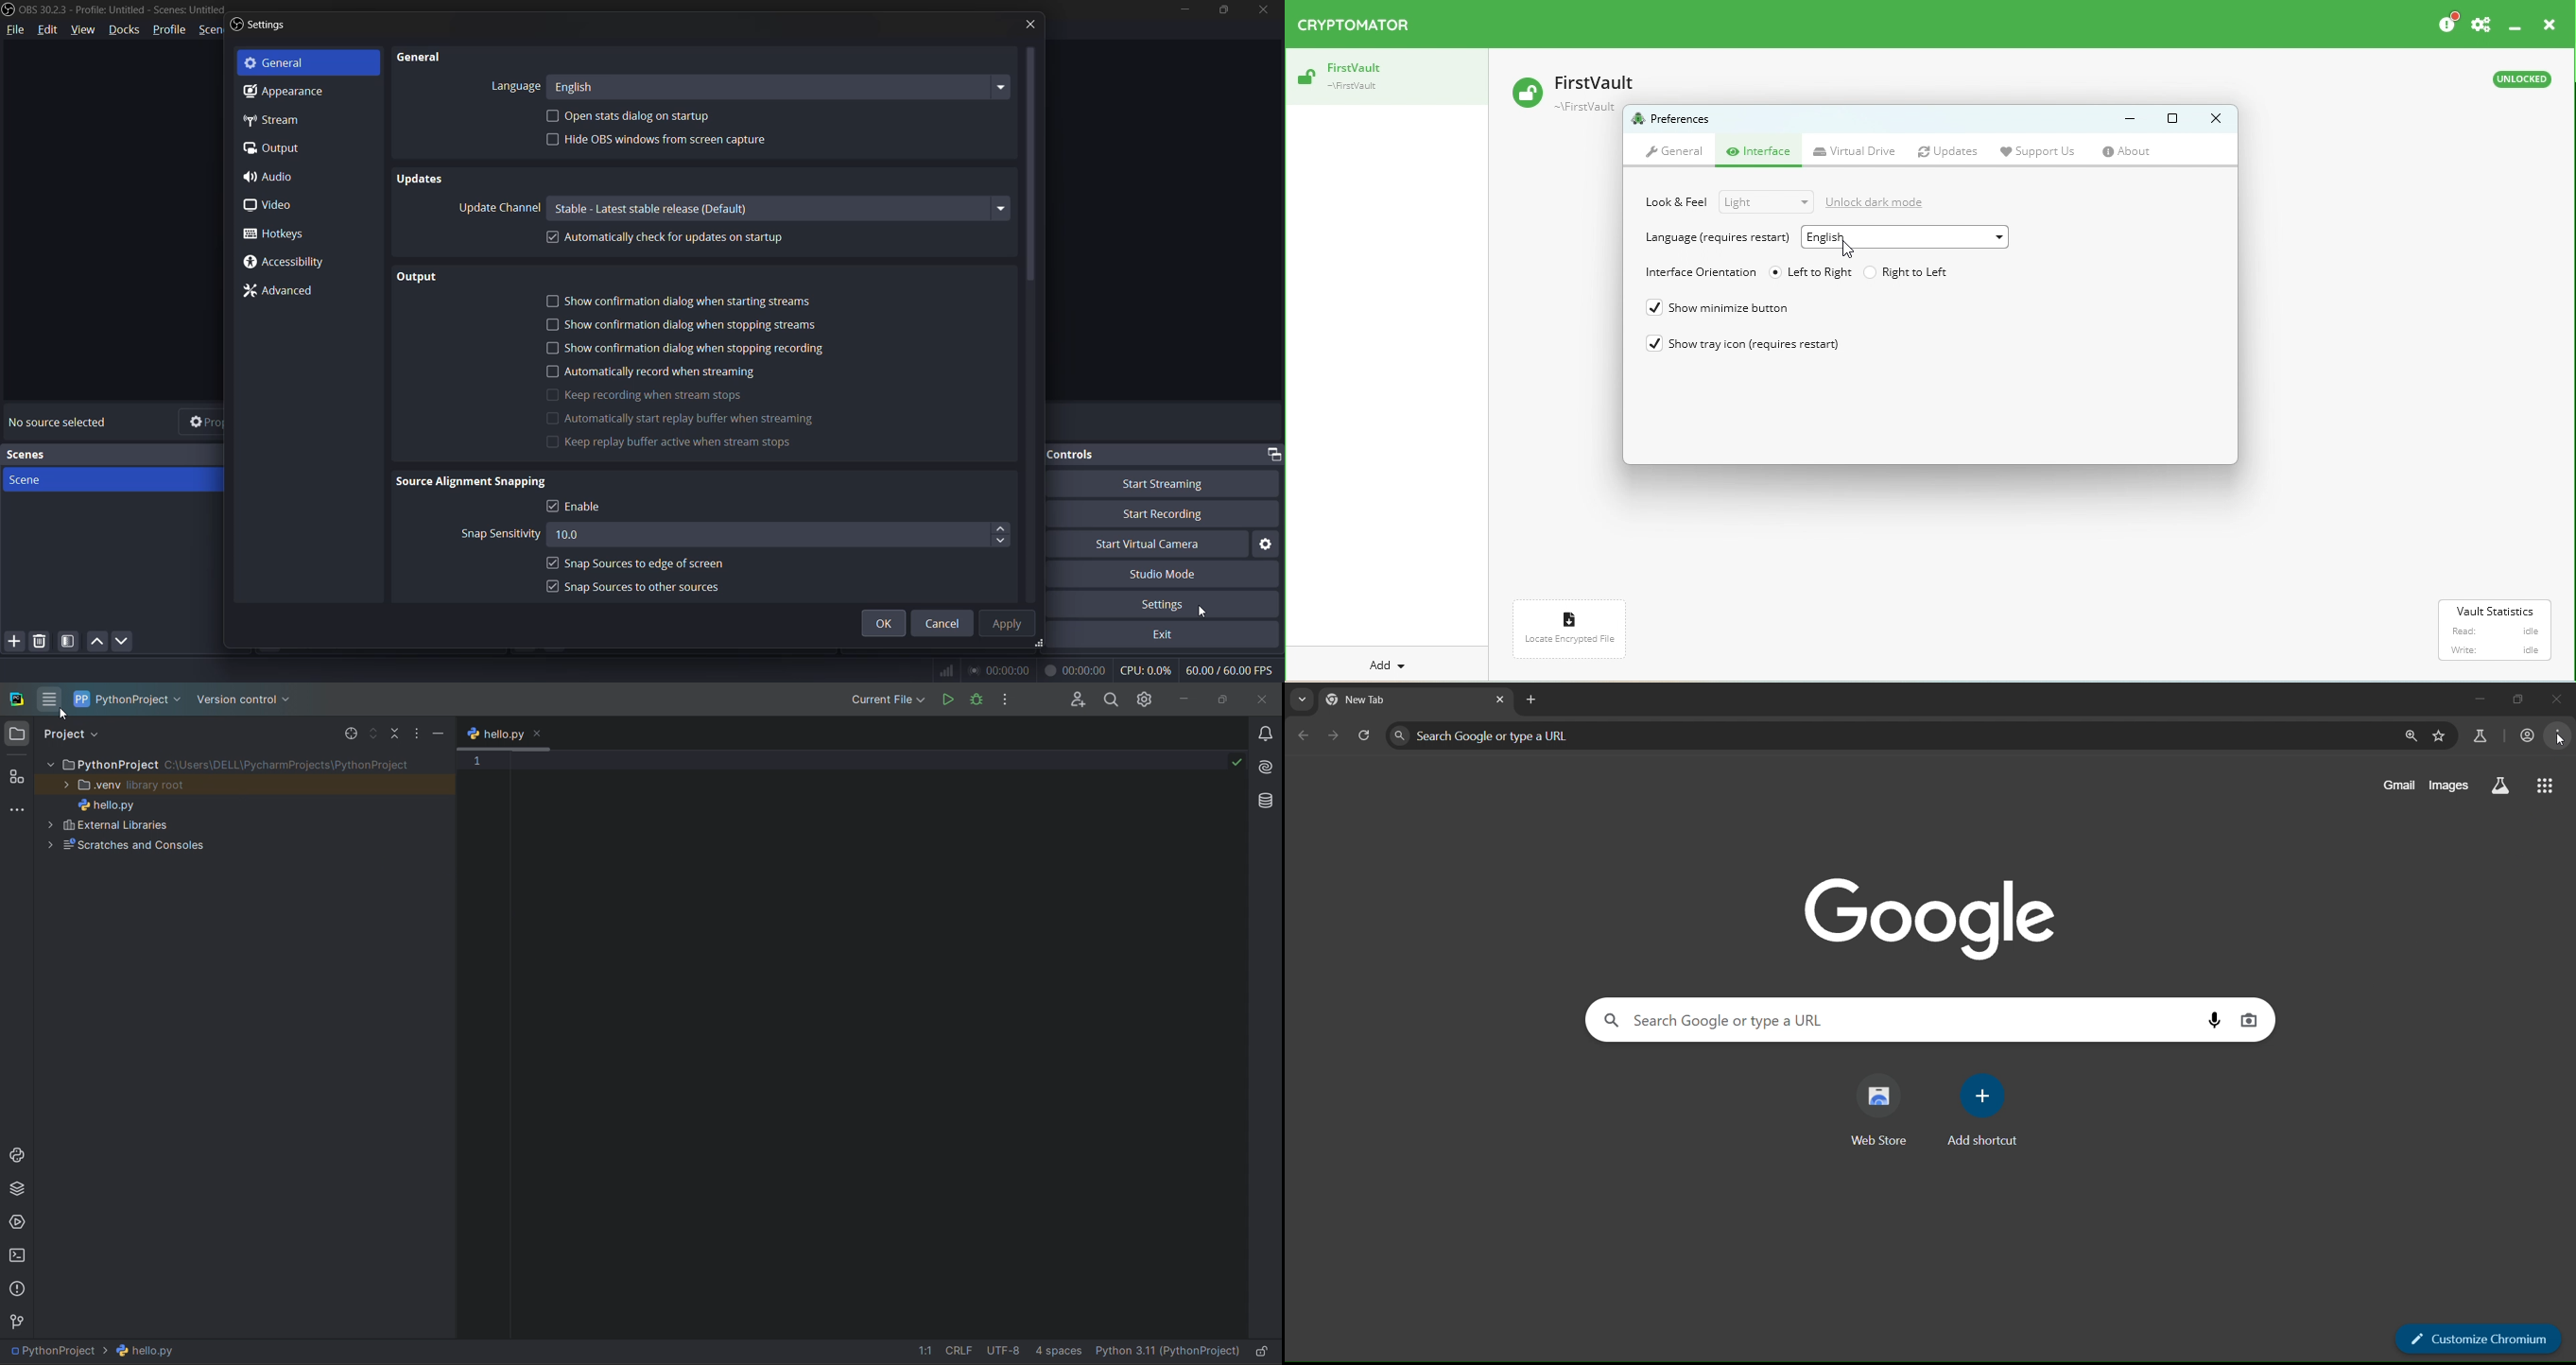 The image size is (2576, 1372). What do you see at coordinates (96, 642) in the screenshot?
I see `move up` at bounding box center [96, 642].